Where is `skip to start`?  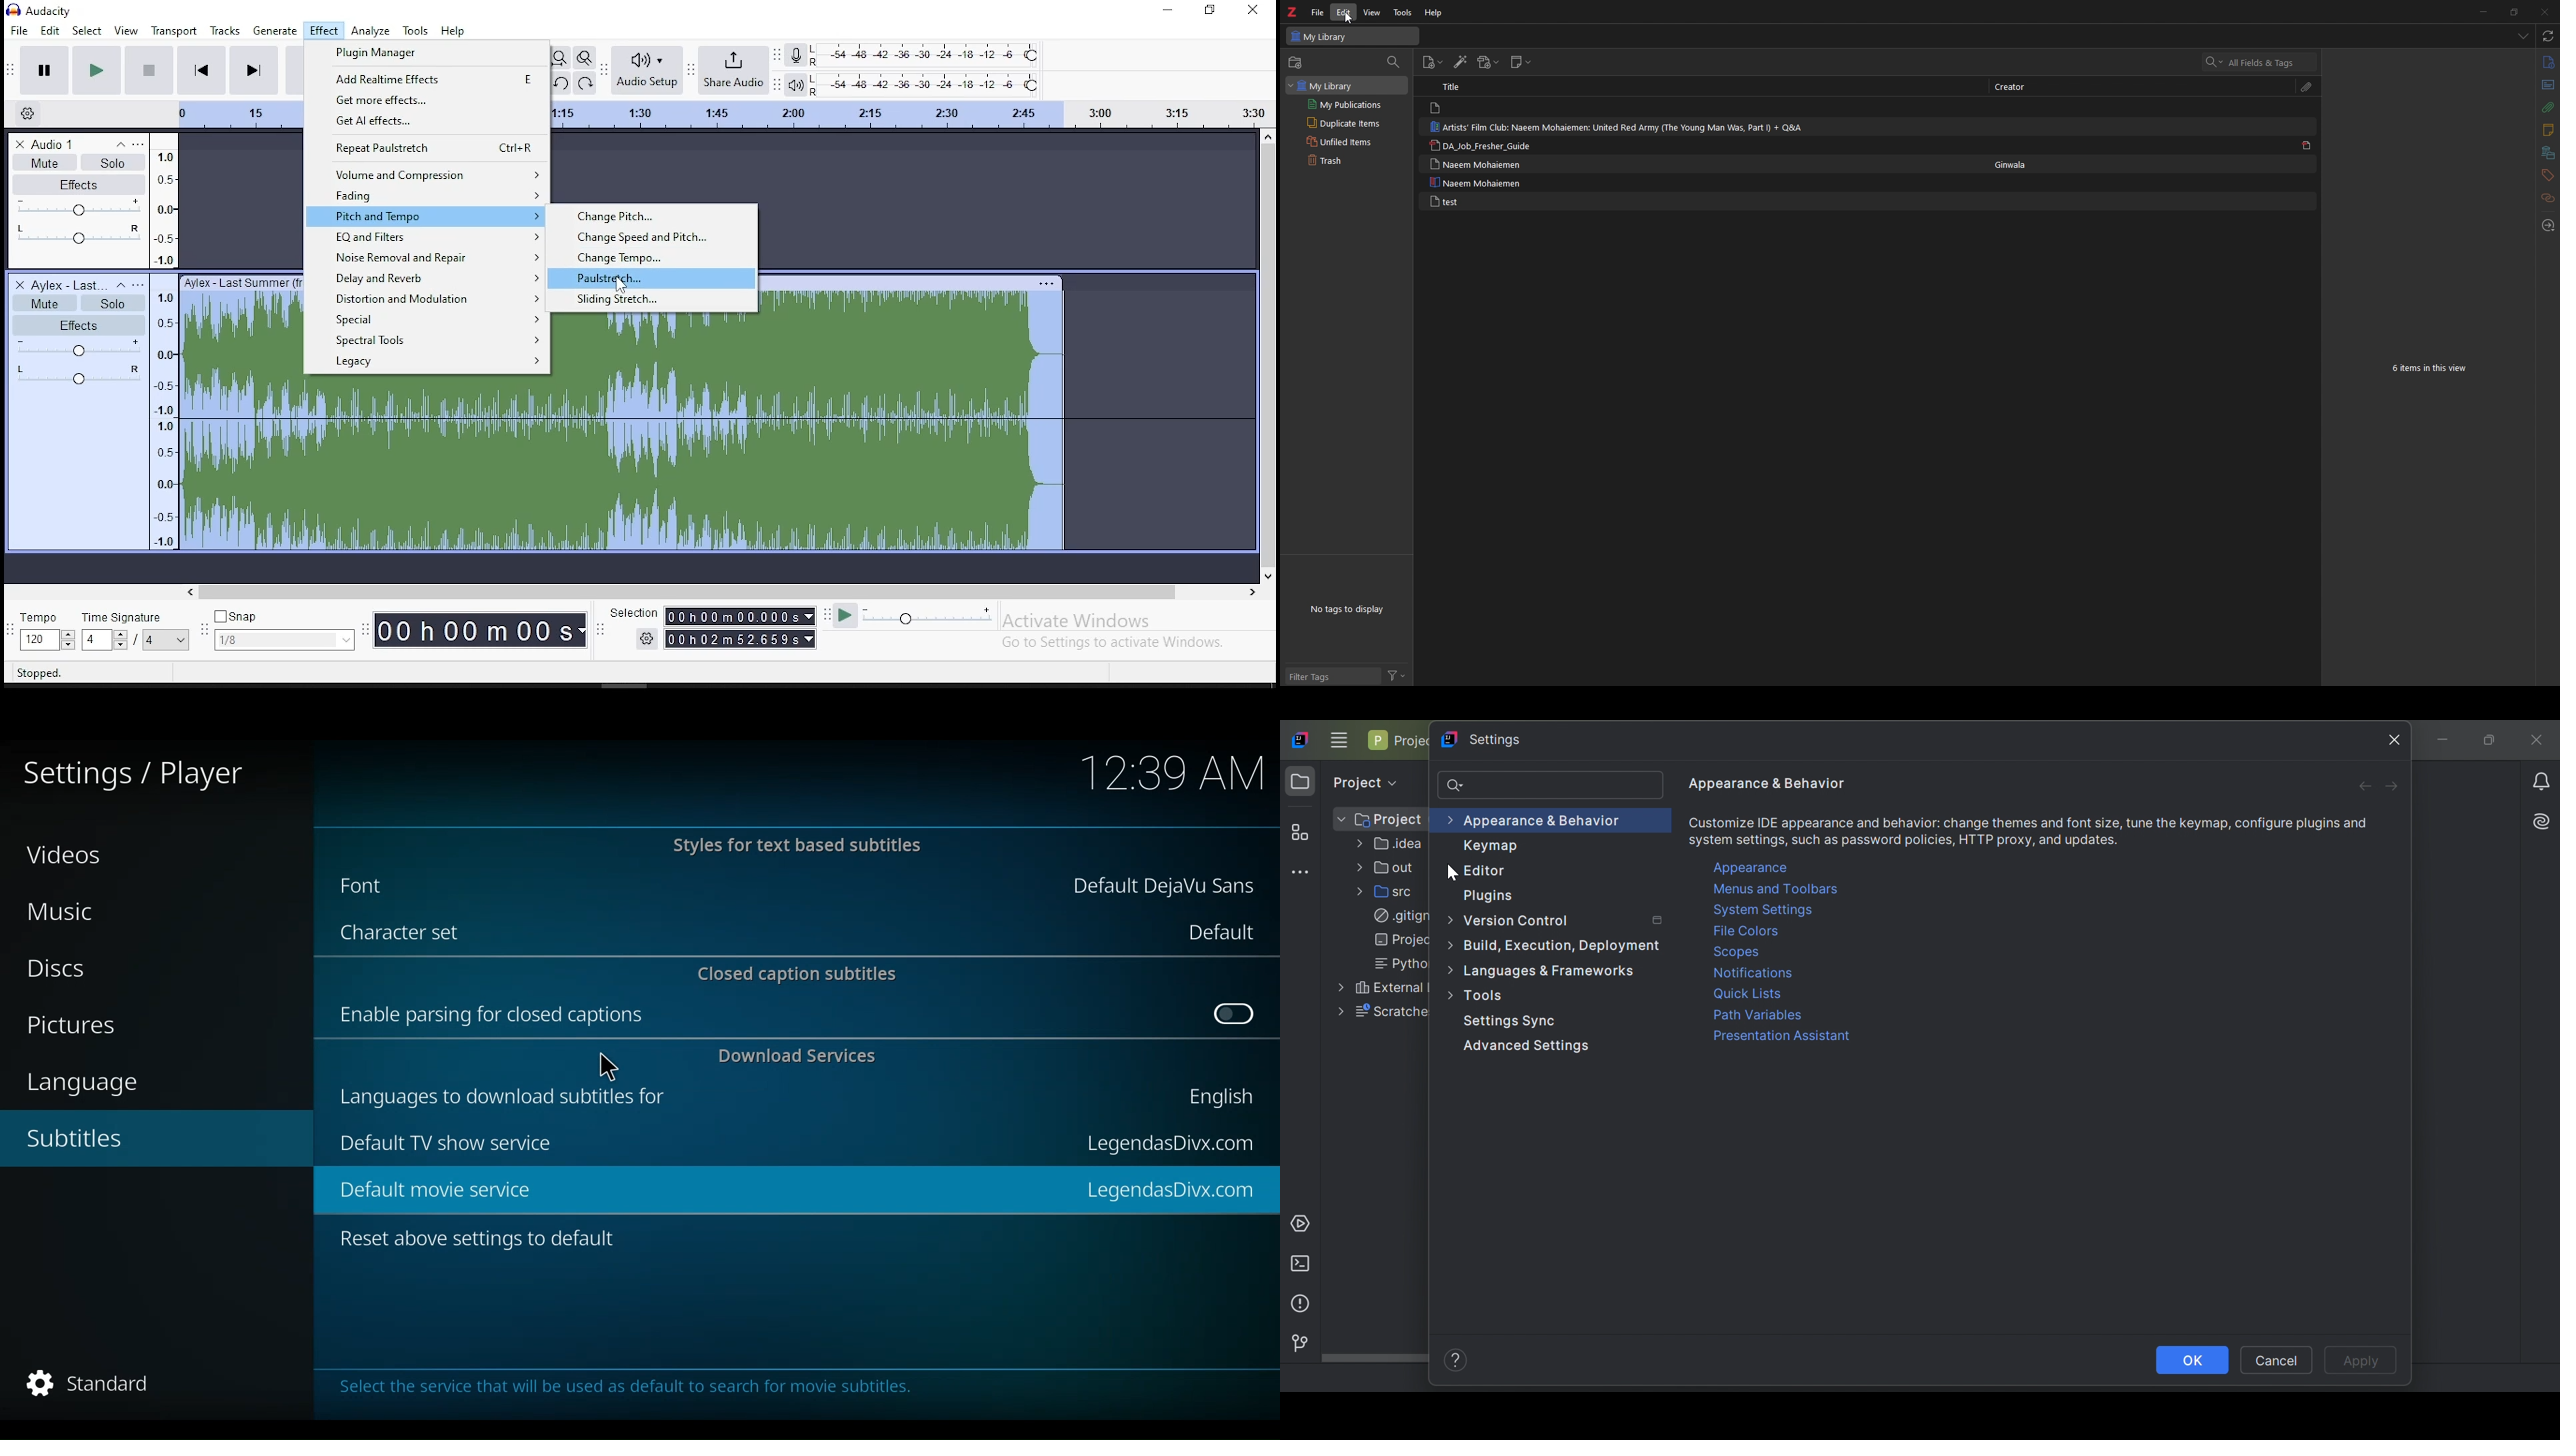
skip to start is located at coordinates (203, 70).